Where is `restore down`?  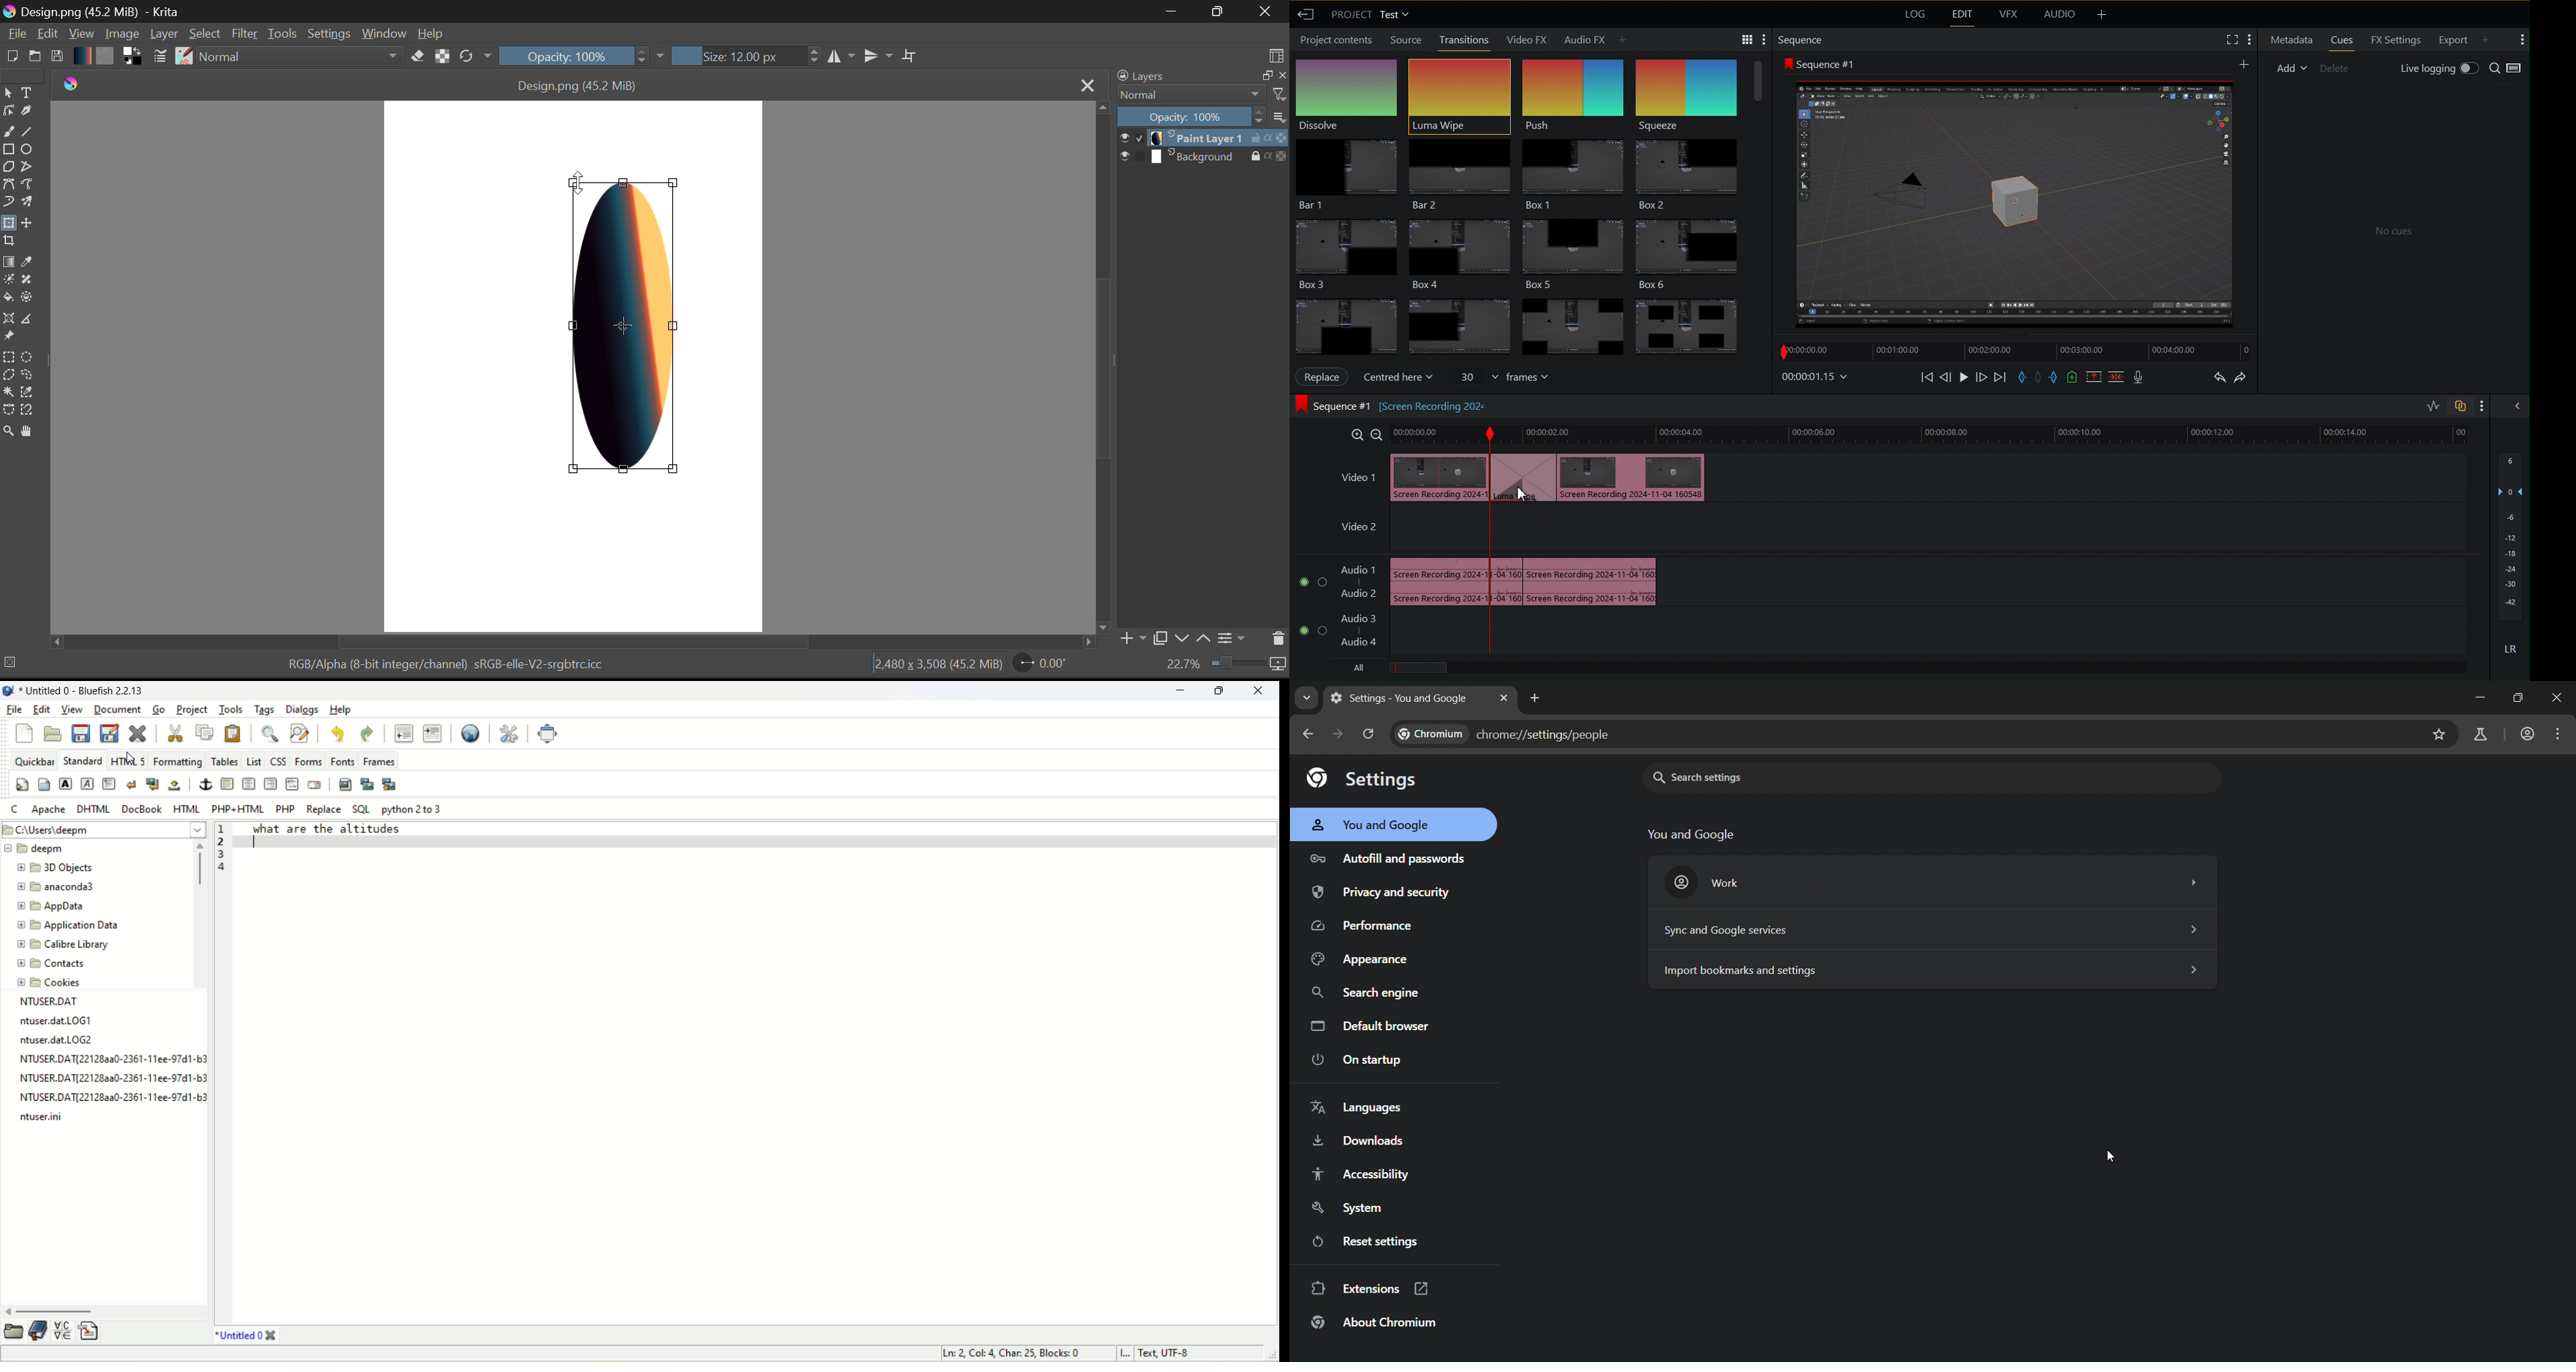
restore down is located at coordinates (2513, 697).